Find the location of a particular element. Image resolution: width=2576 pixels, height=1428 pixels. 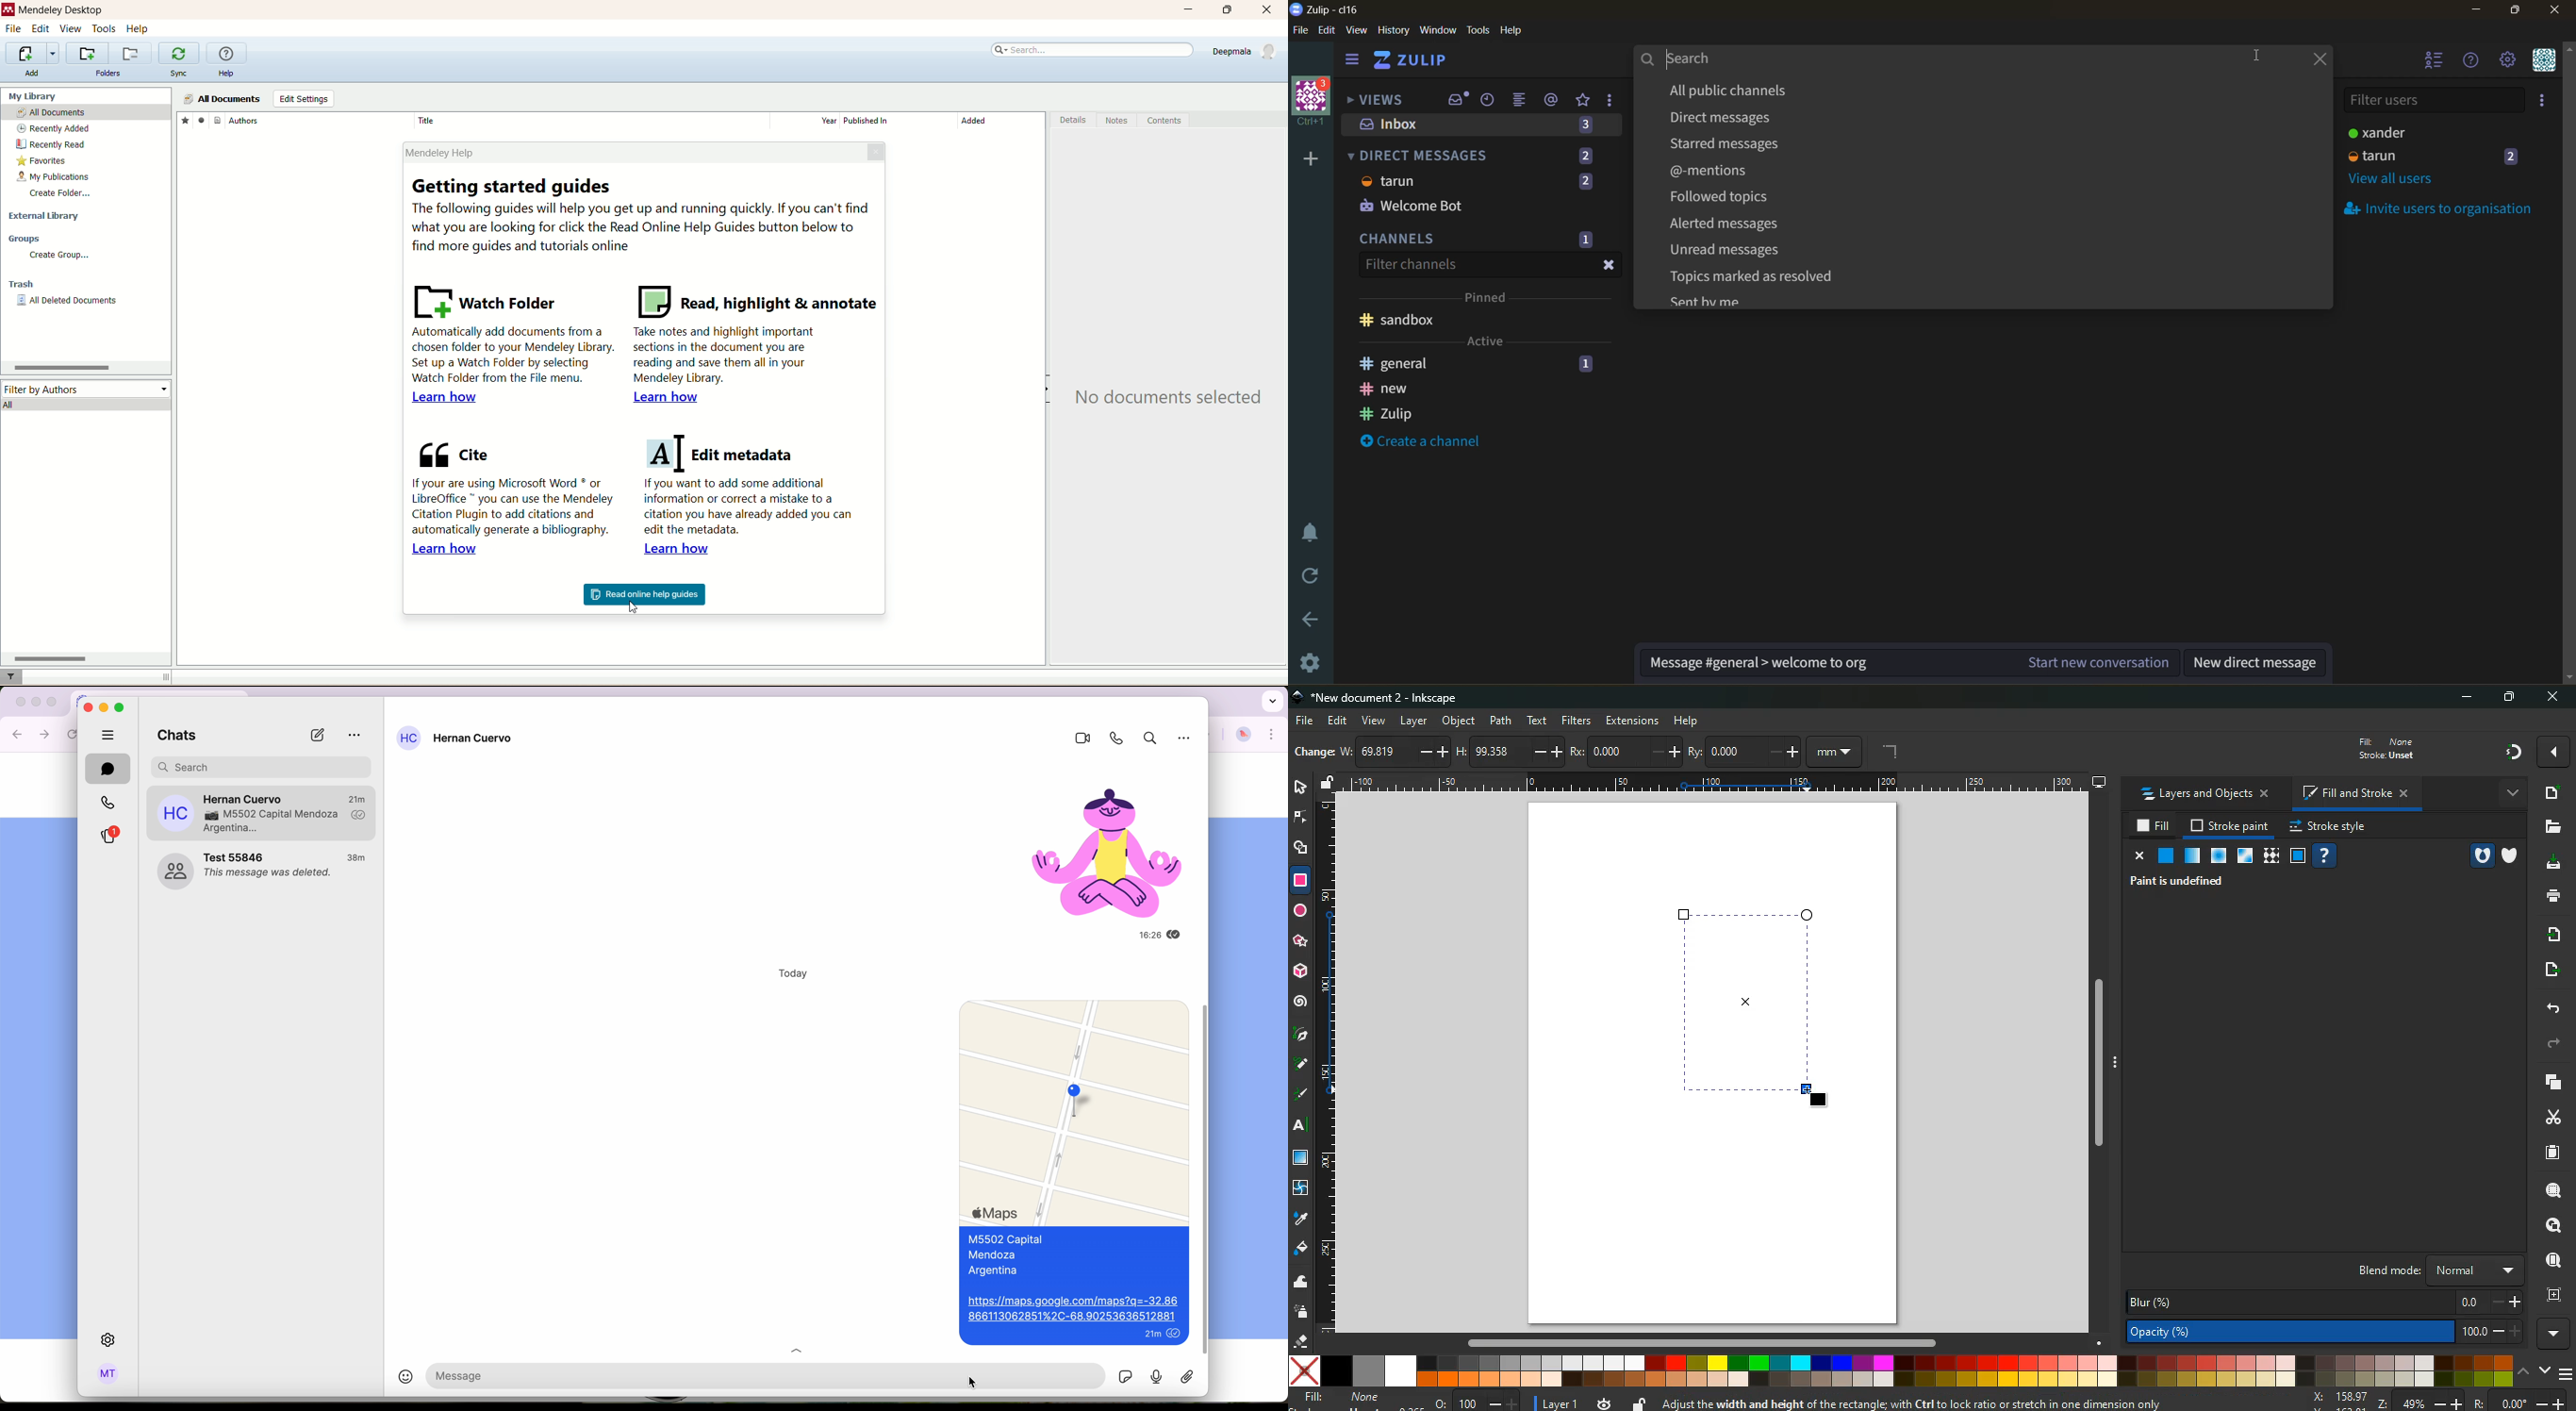

Followed topics is located at coordinates (1712, 197).